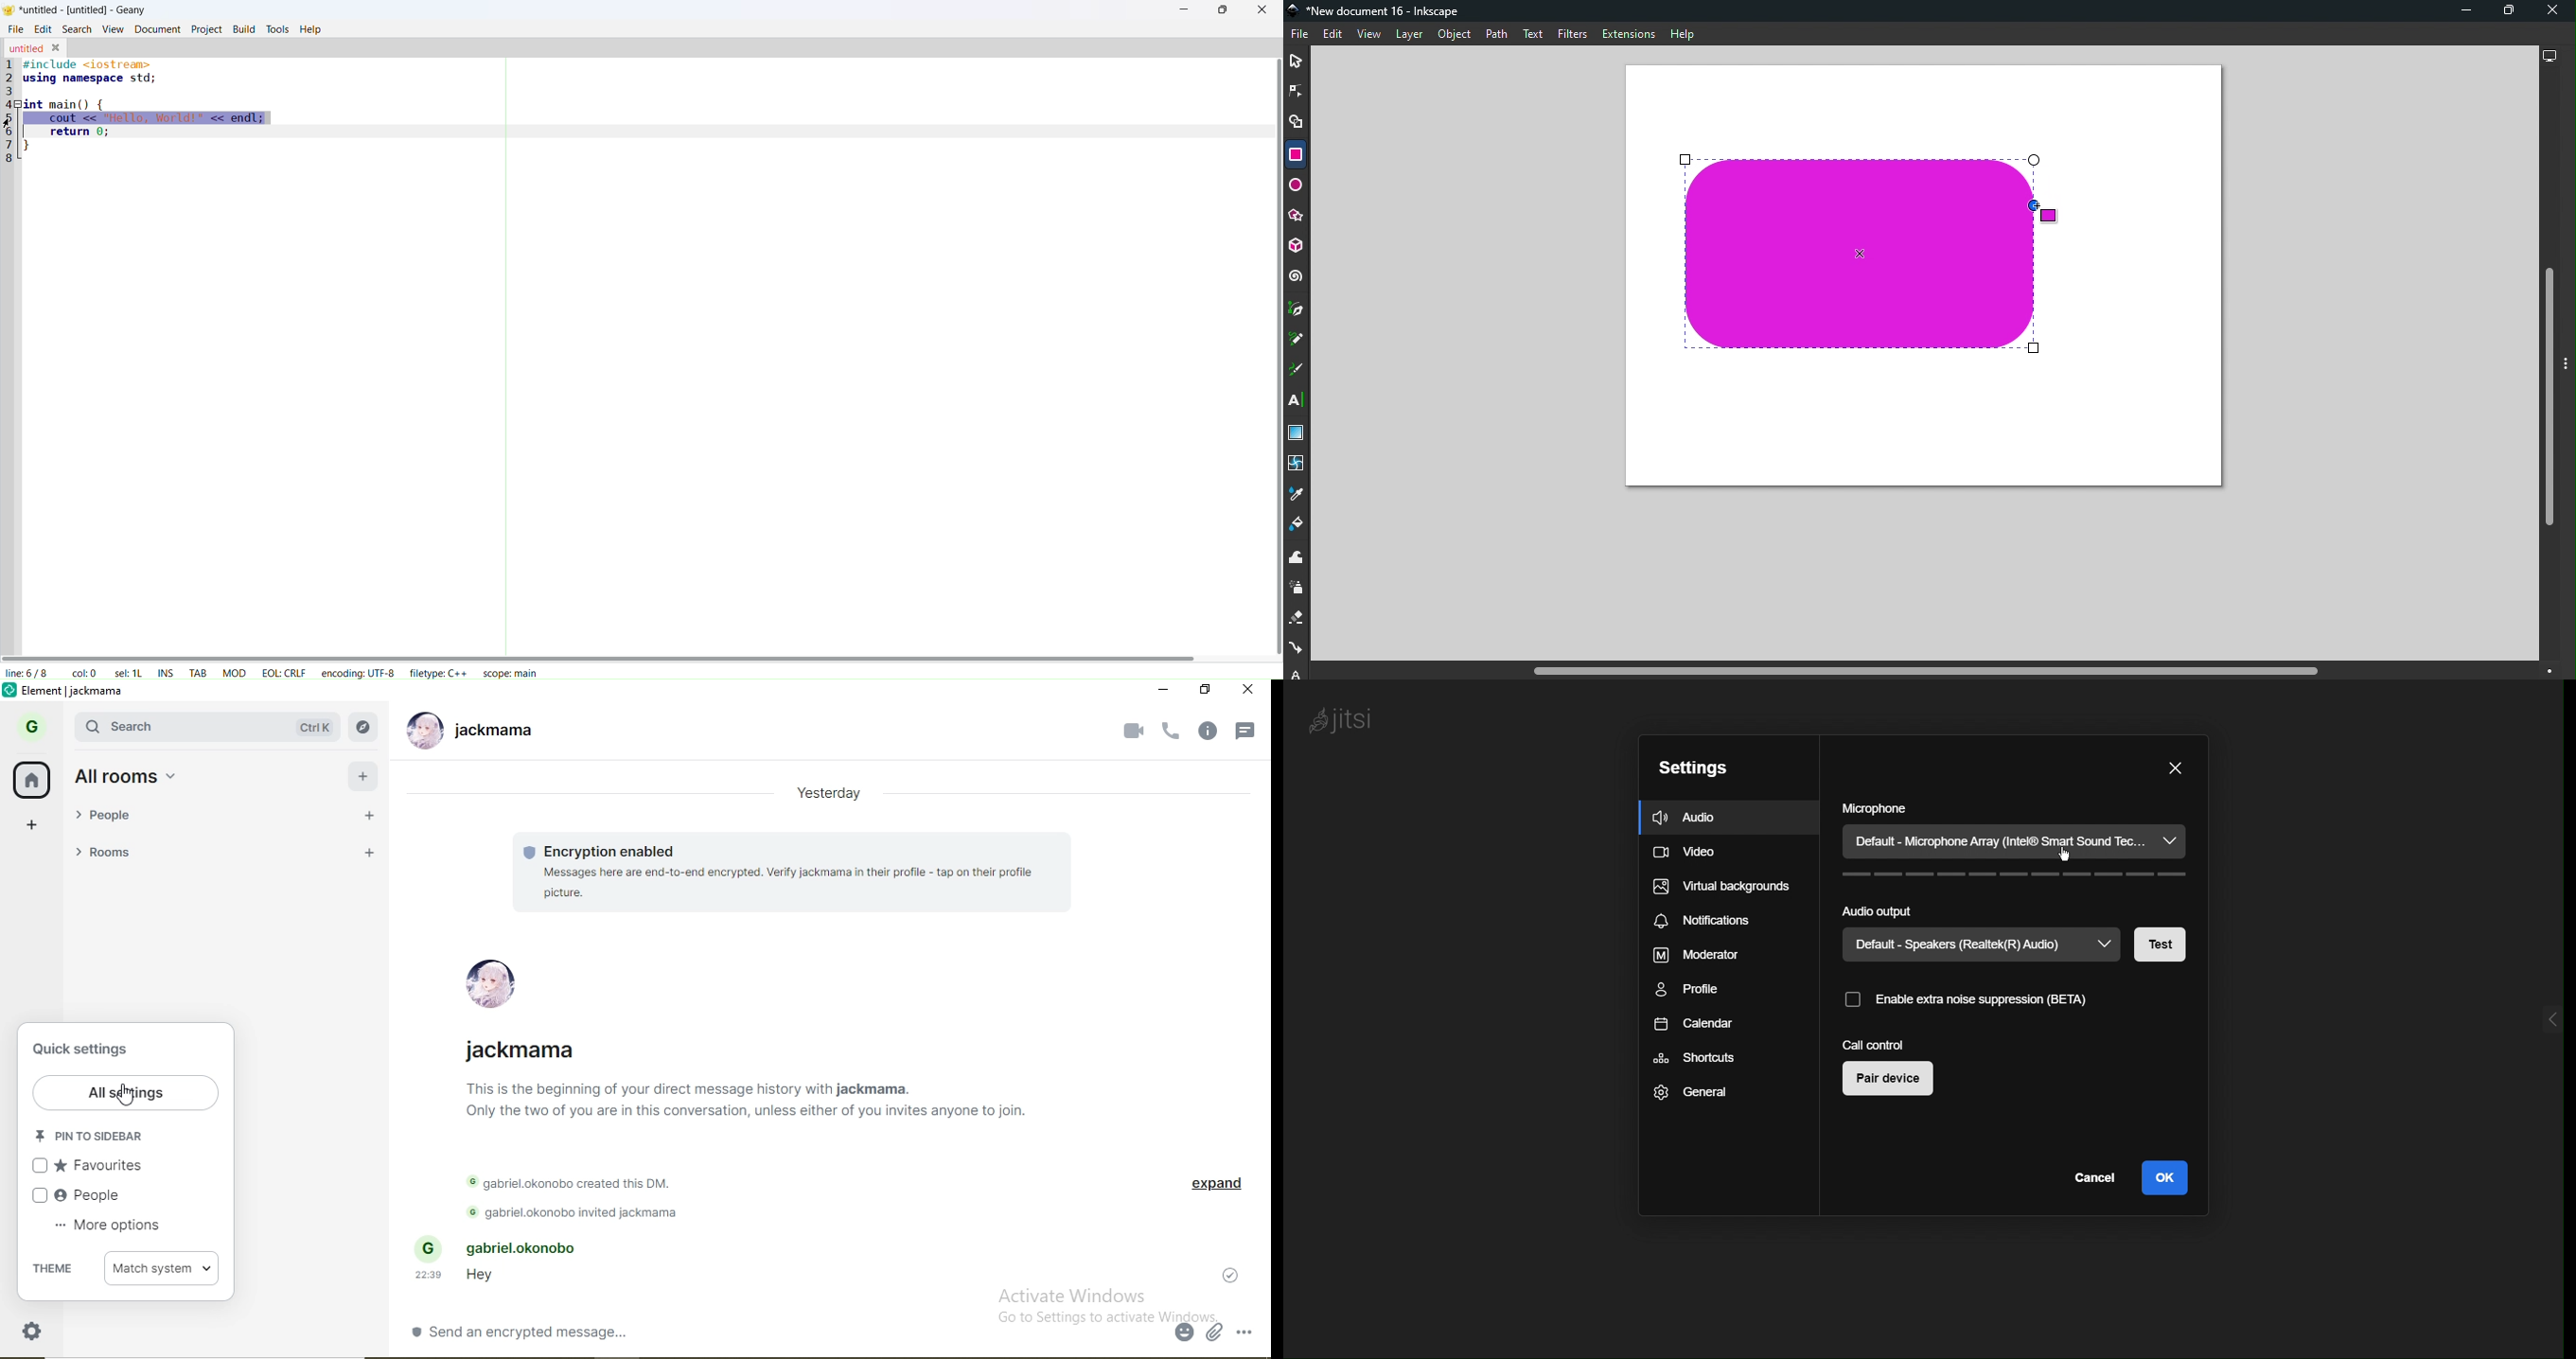  What do you see at coordinates (2548, 54) in the screenshot?
I see `Display options` at bounding box center [2548, 54].